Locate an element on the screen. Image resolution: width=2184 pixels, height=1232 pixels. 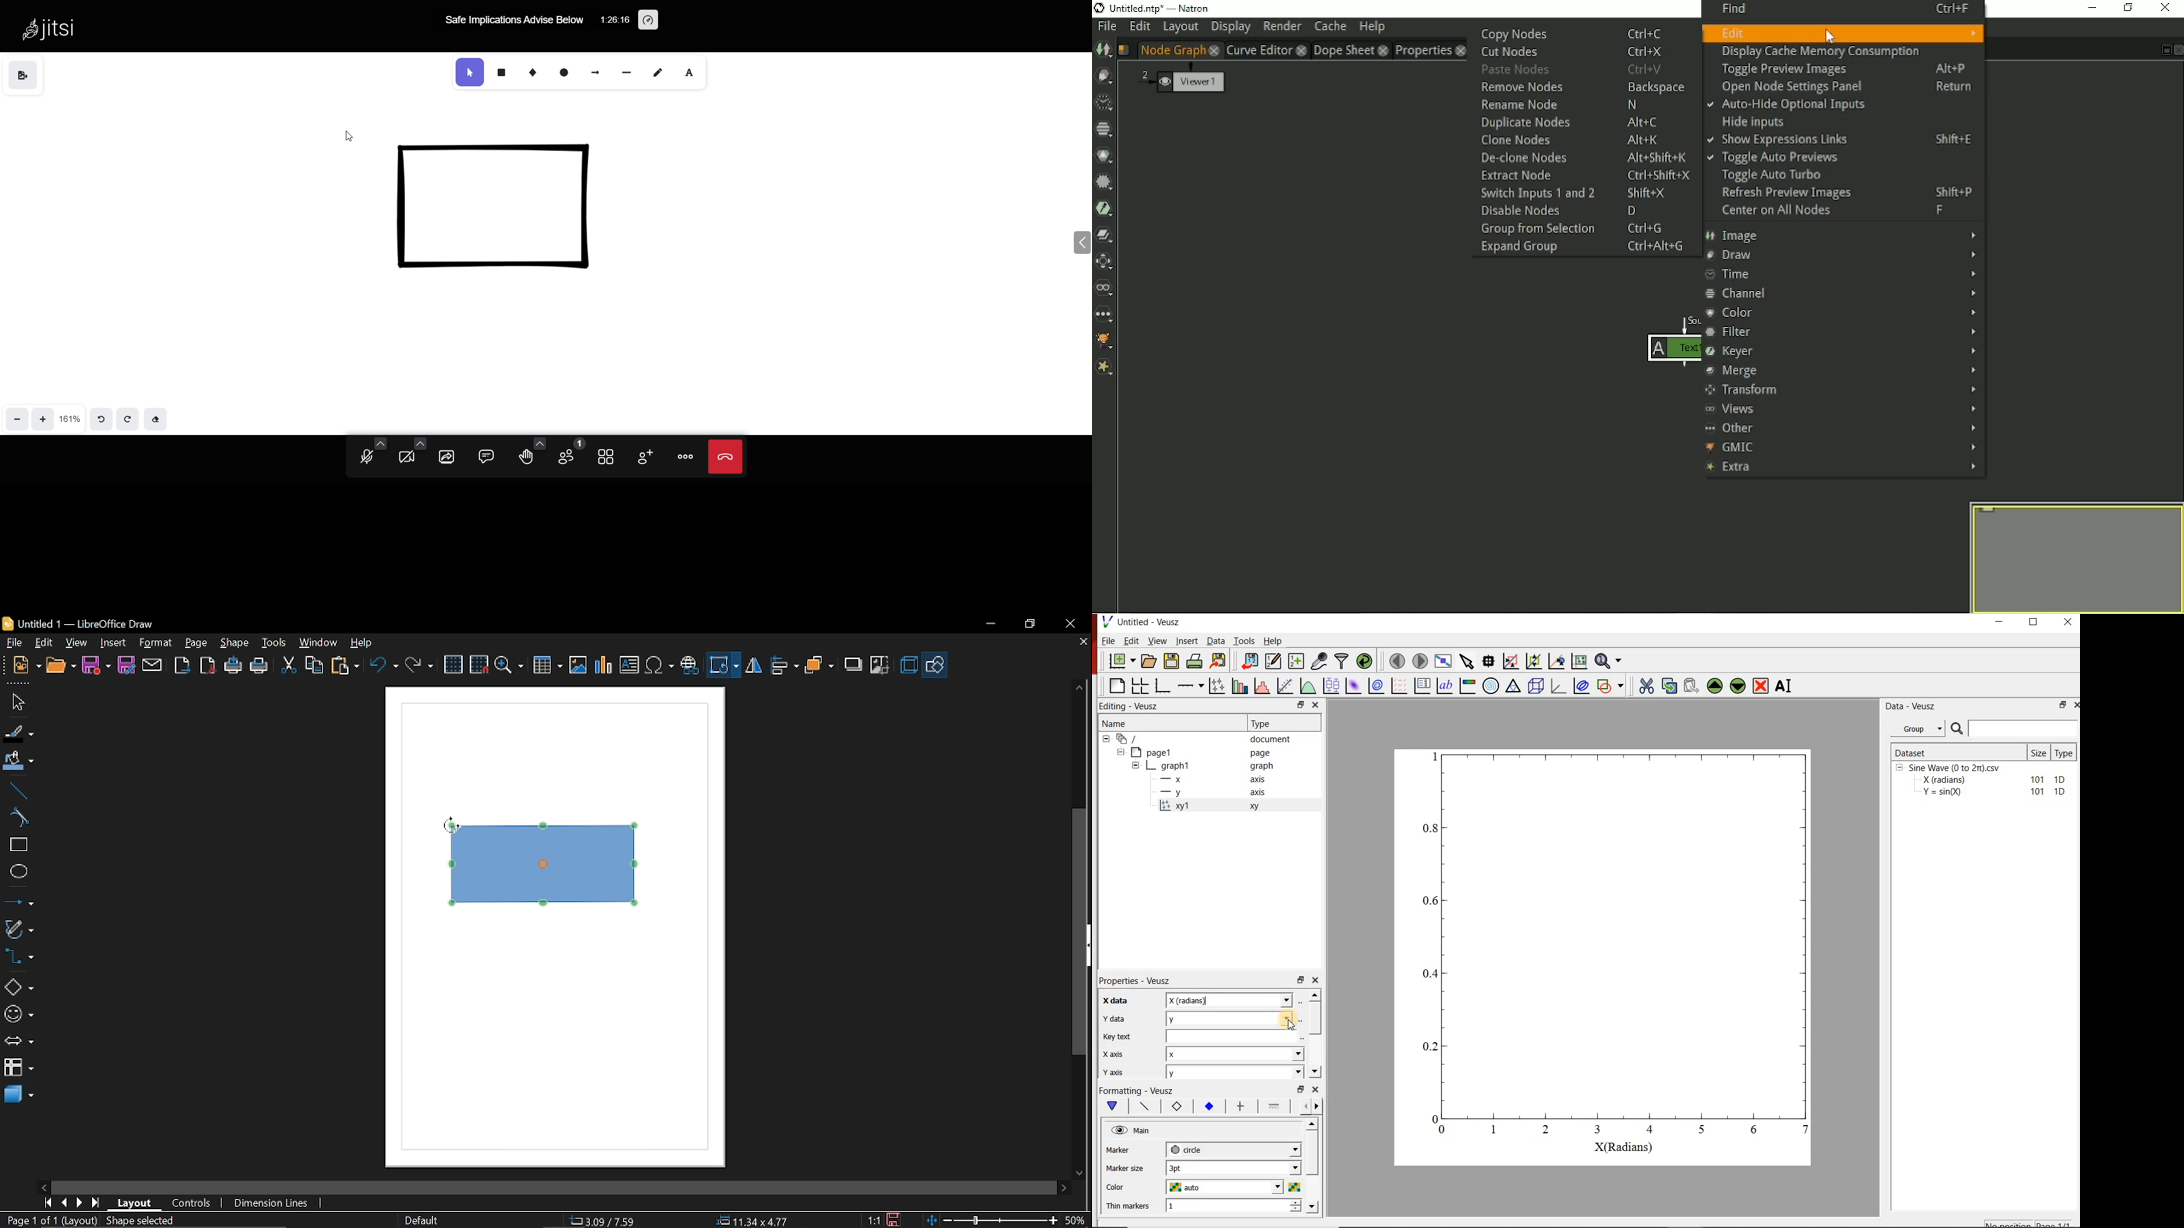
Insert symbols is located at coordinates (661, 666).